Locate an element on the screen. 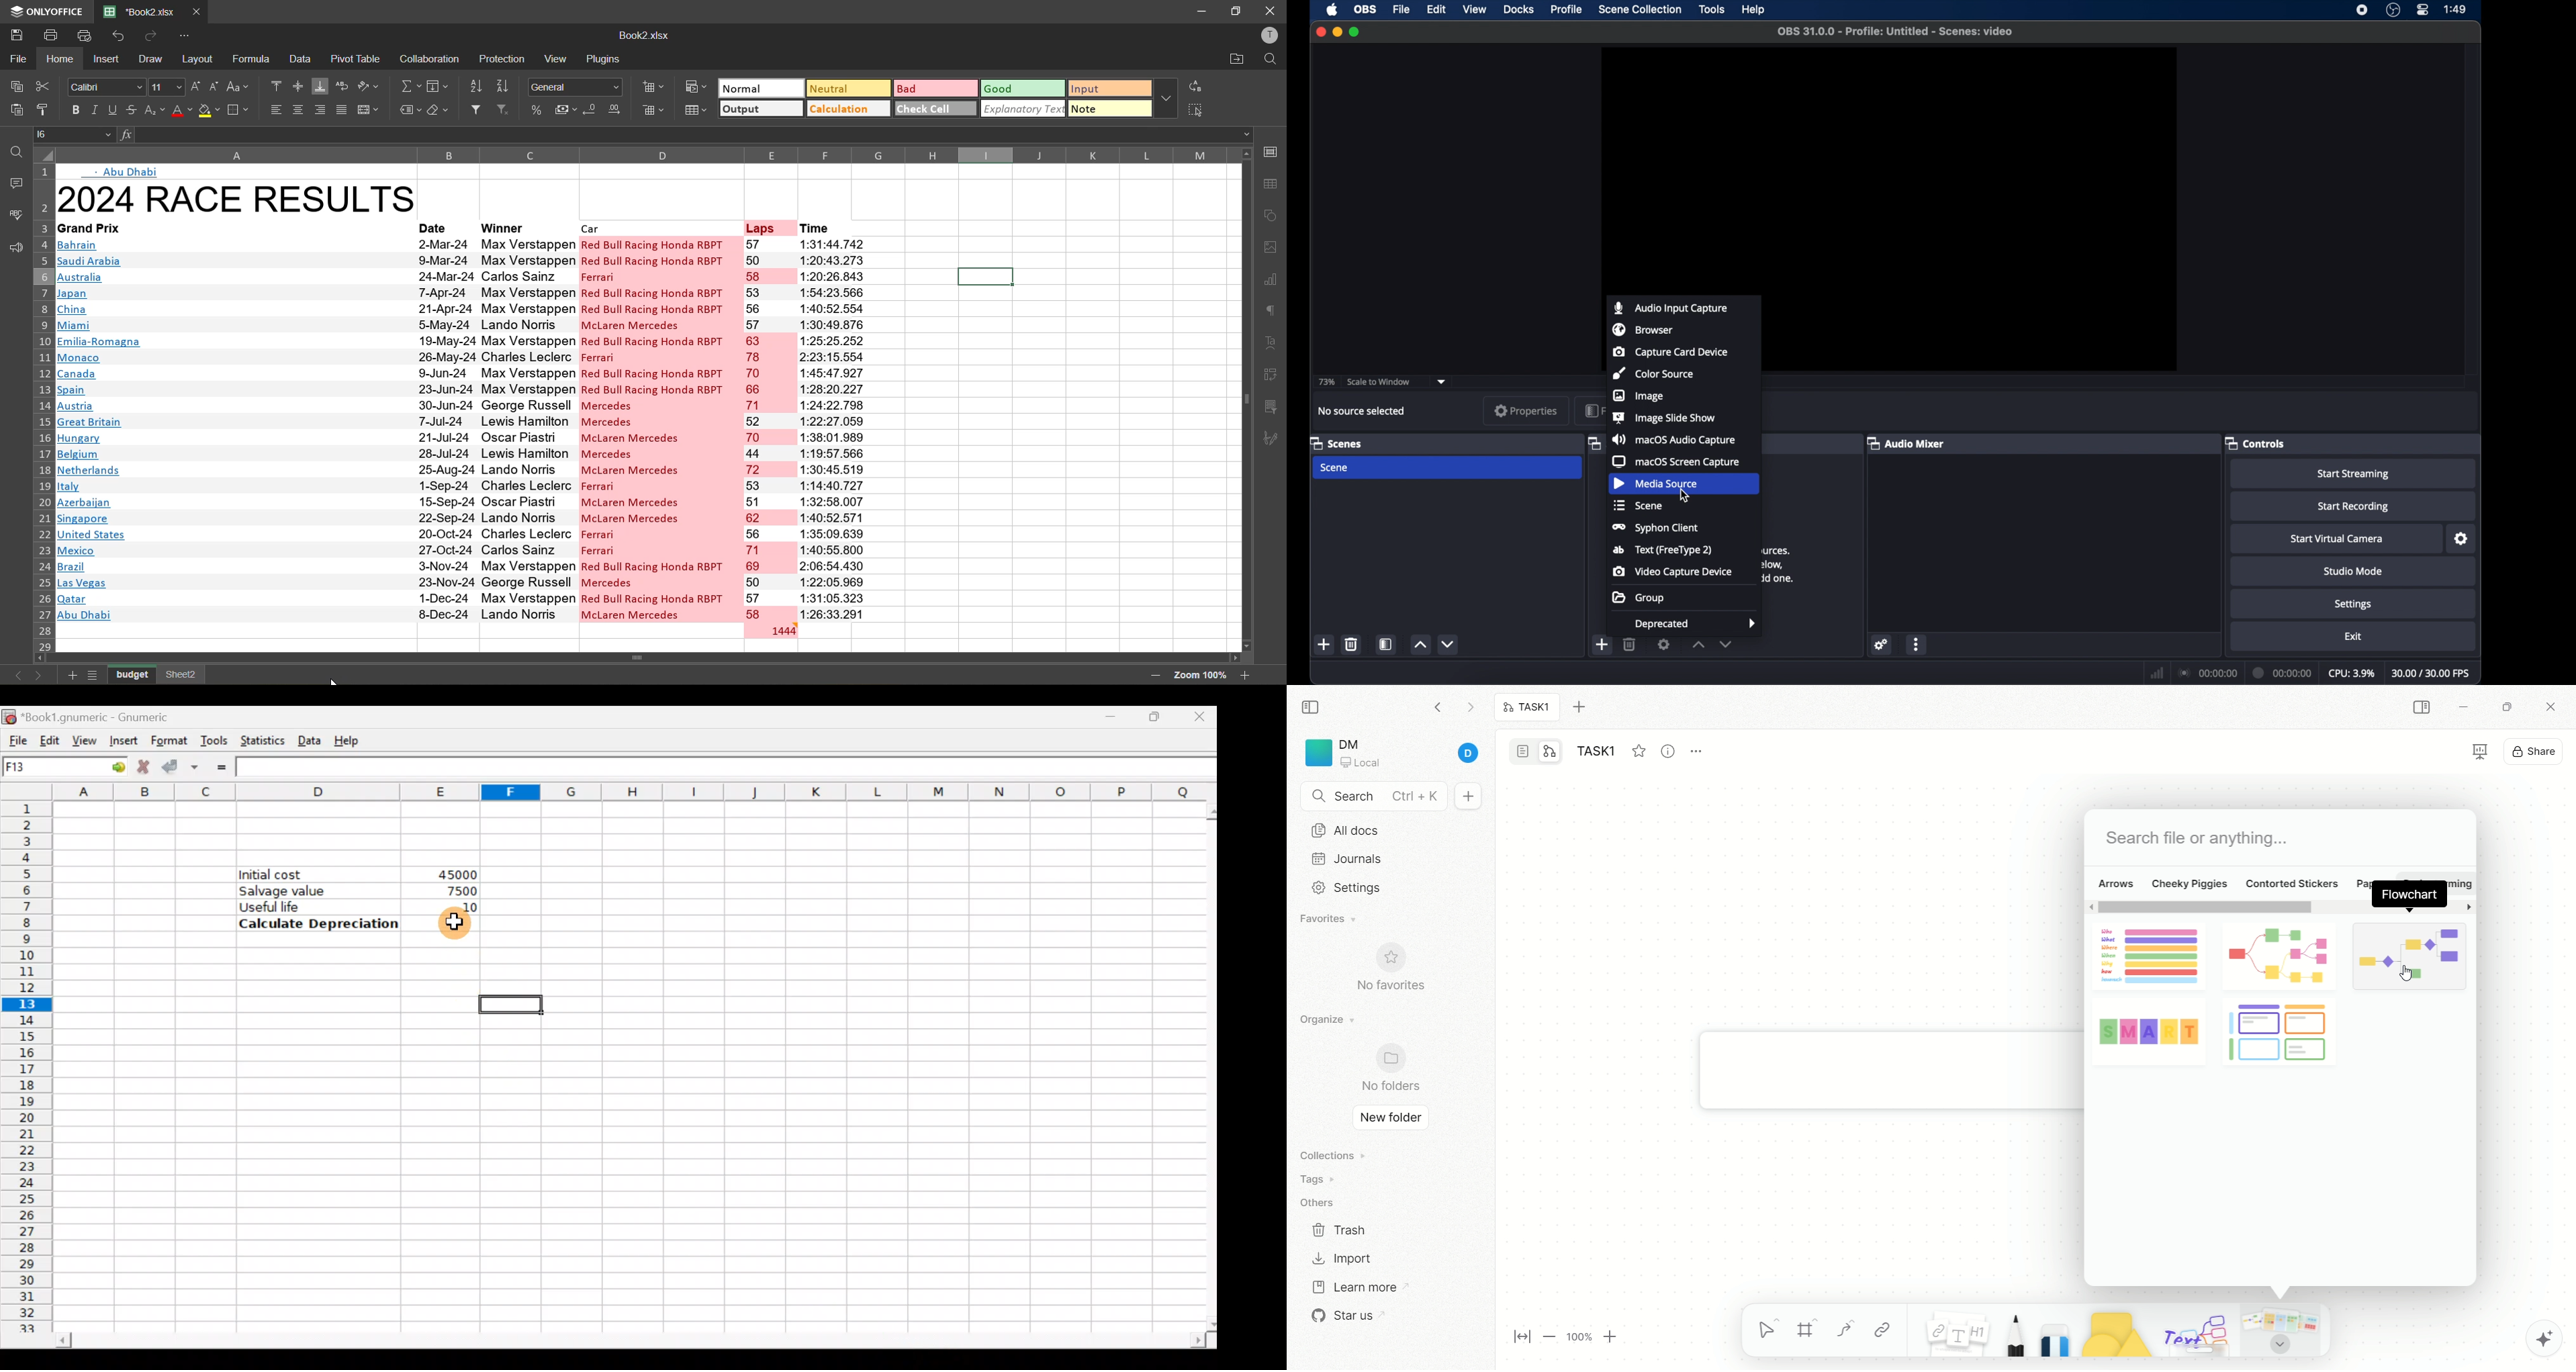 Image resolution: width=2576 pixels, height=1372 pixels. cursor is located at coordinates (2407, 975).